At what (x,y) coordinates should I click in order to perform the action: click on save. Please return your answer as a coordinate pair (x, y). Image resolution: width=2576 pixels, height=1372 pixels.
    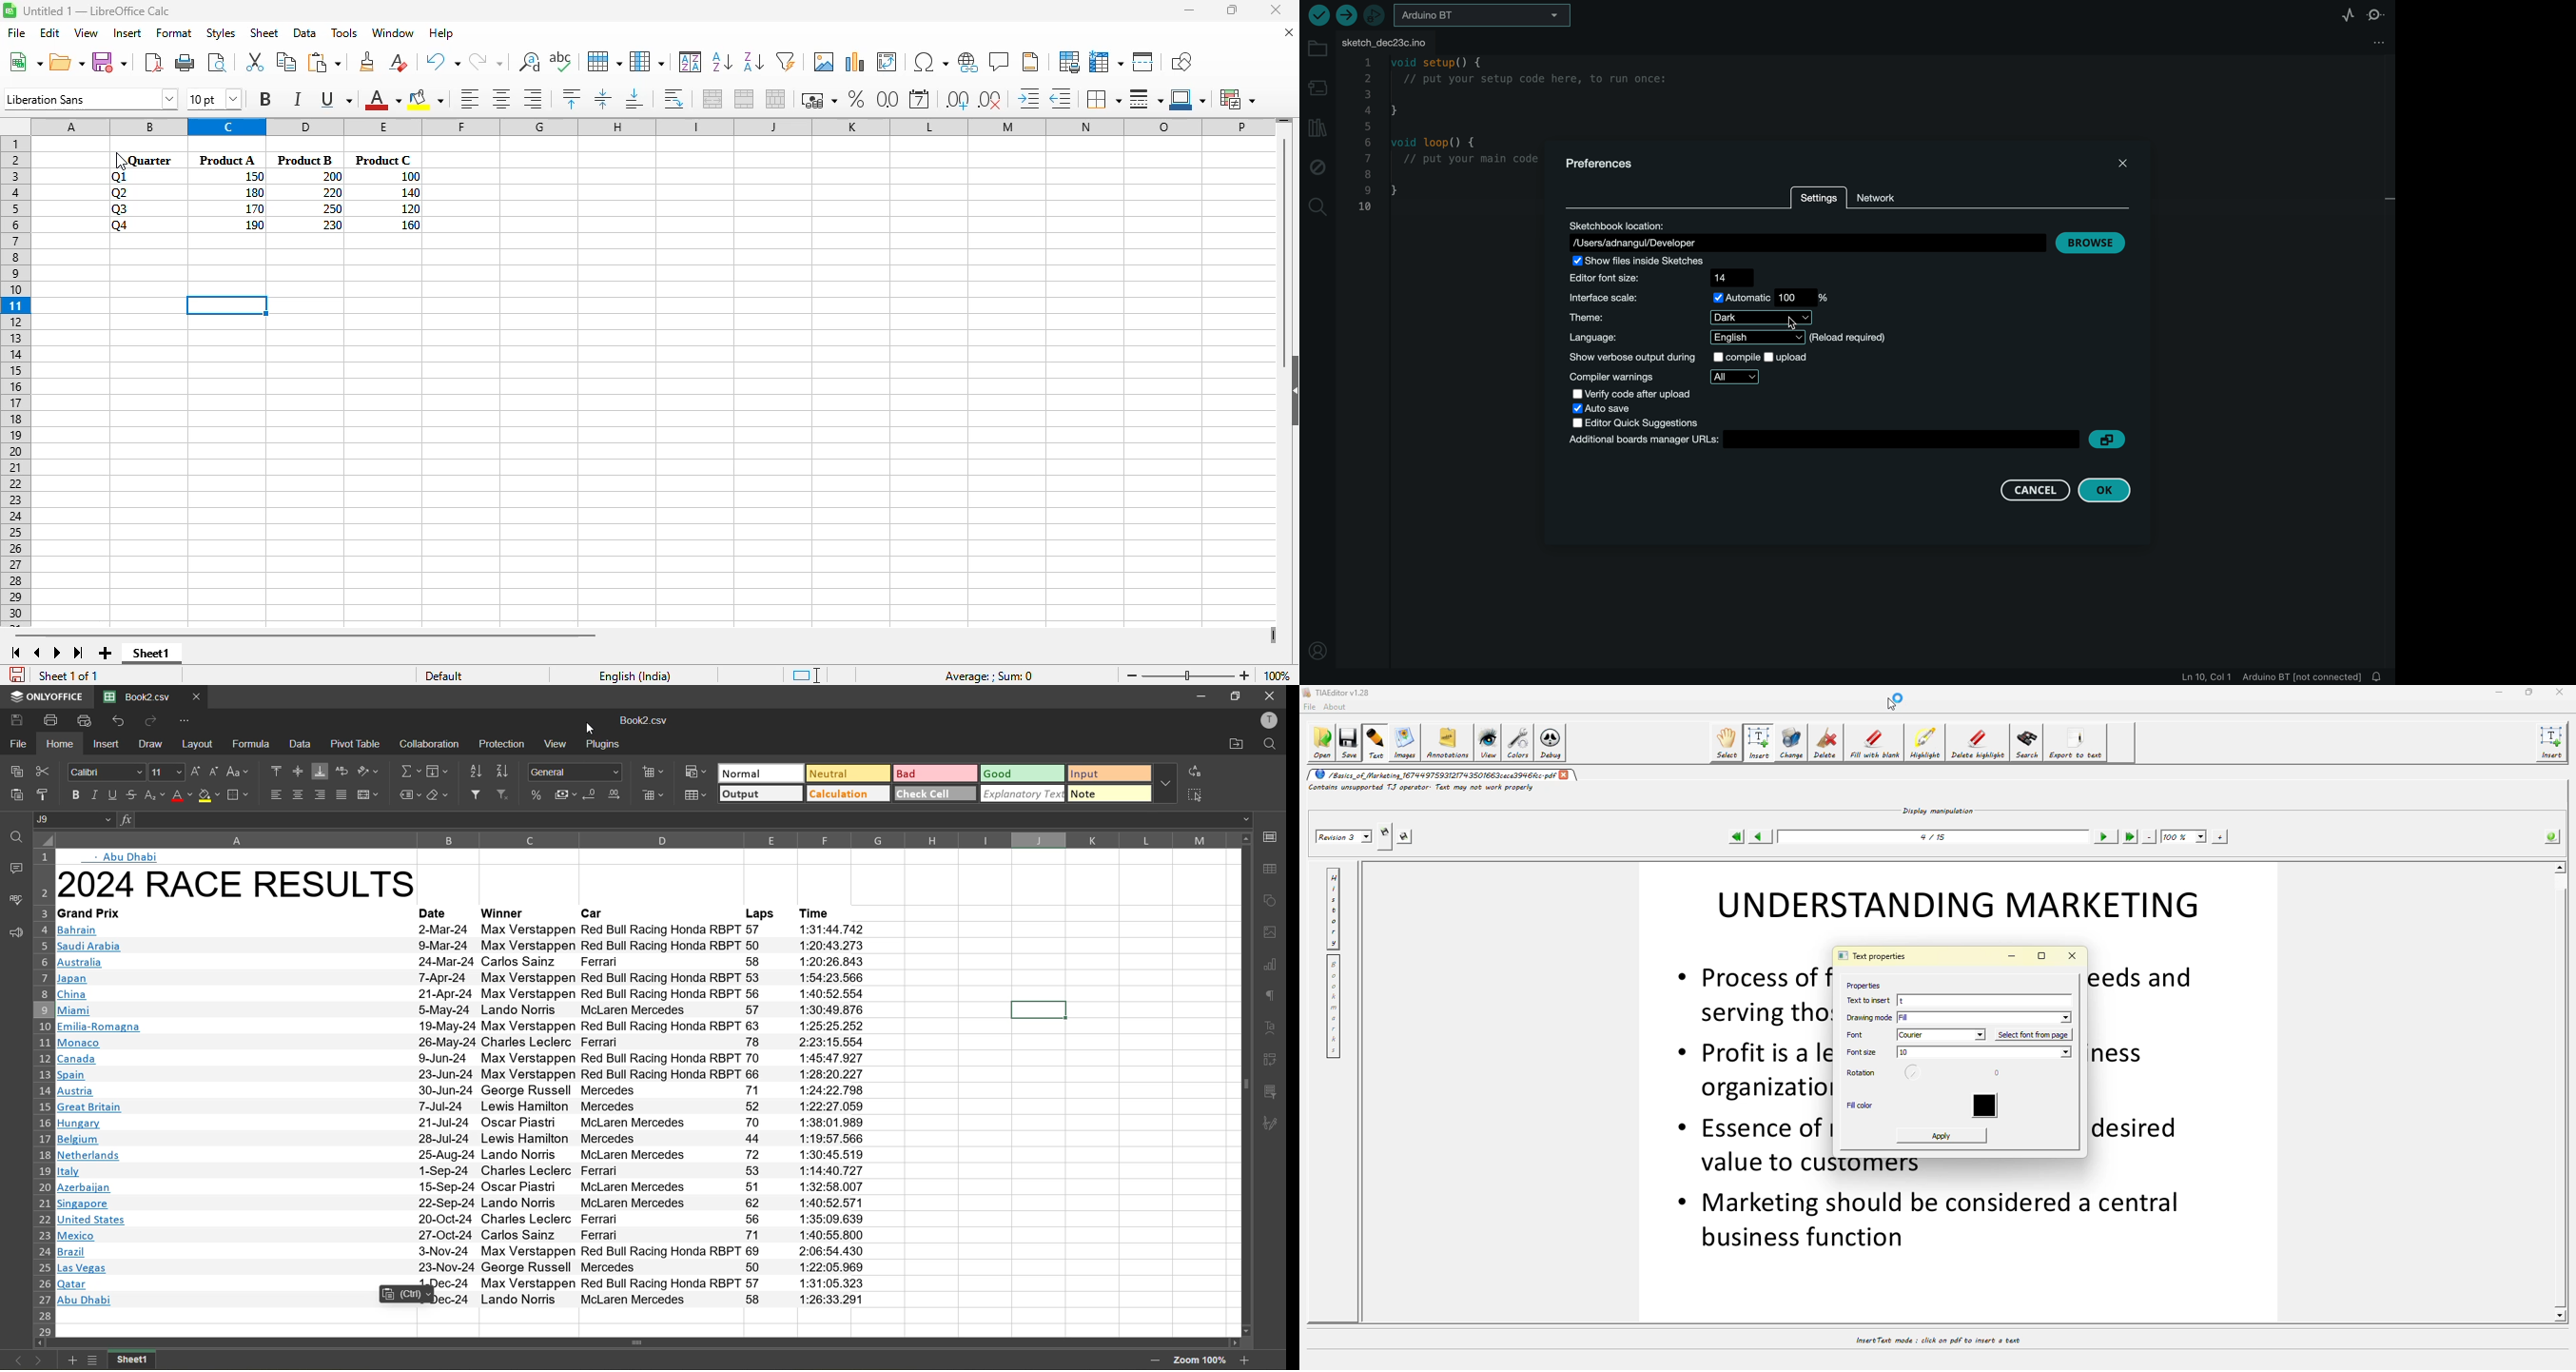
    Looking at the image, I should click on (109, 63).